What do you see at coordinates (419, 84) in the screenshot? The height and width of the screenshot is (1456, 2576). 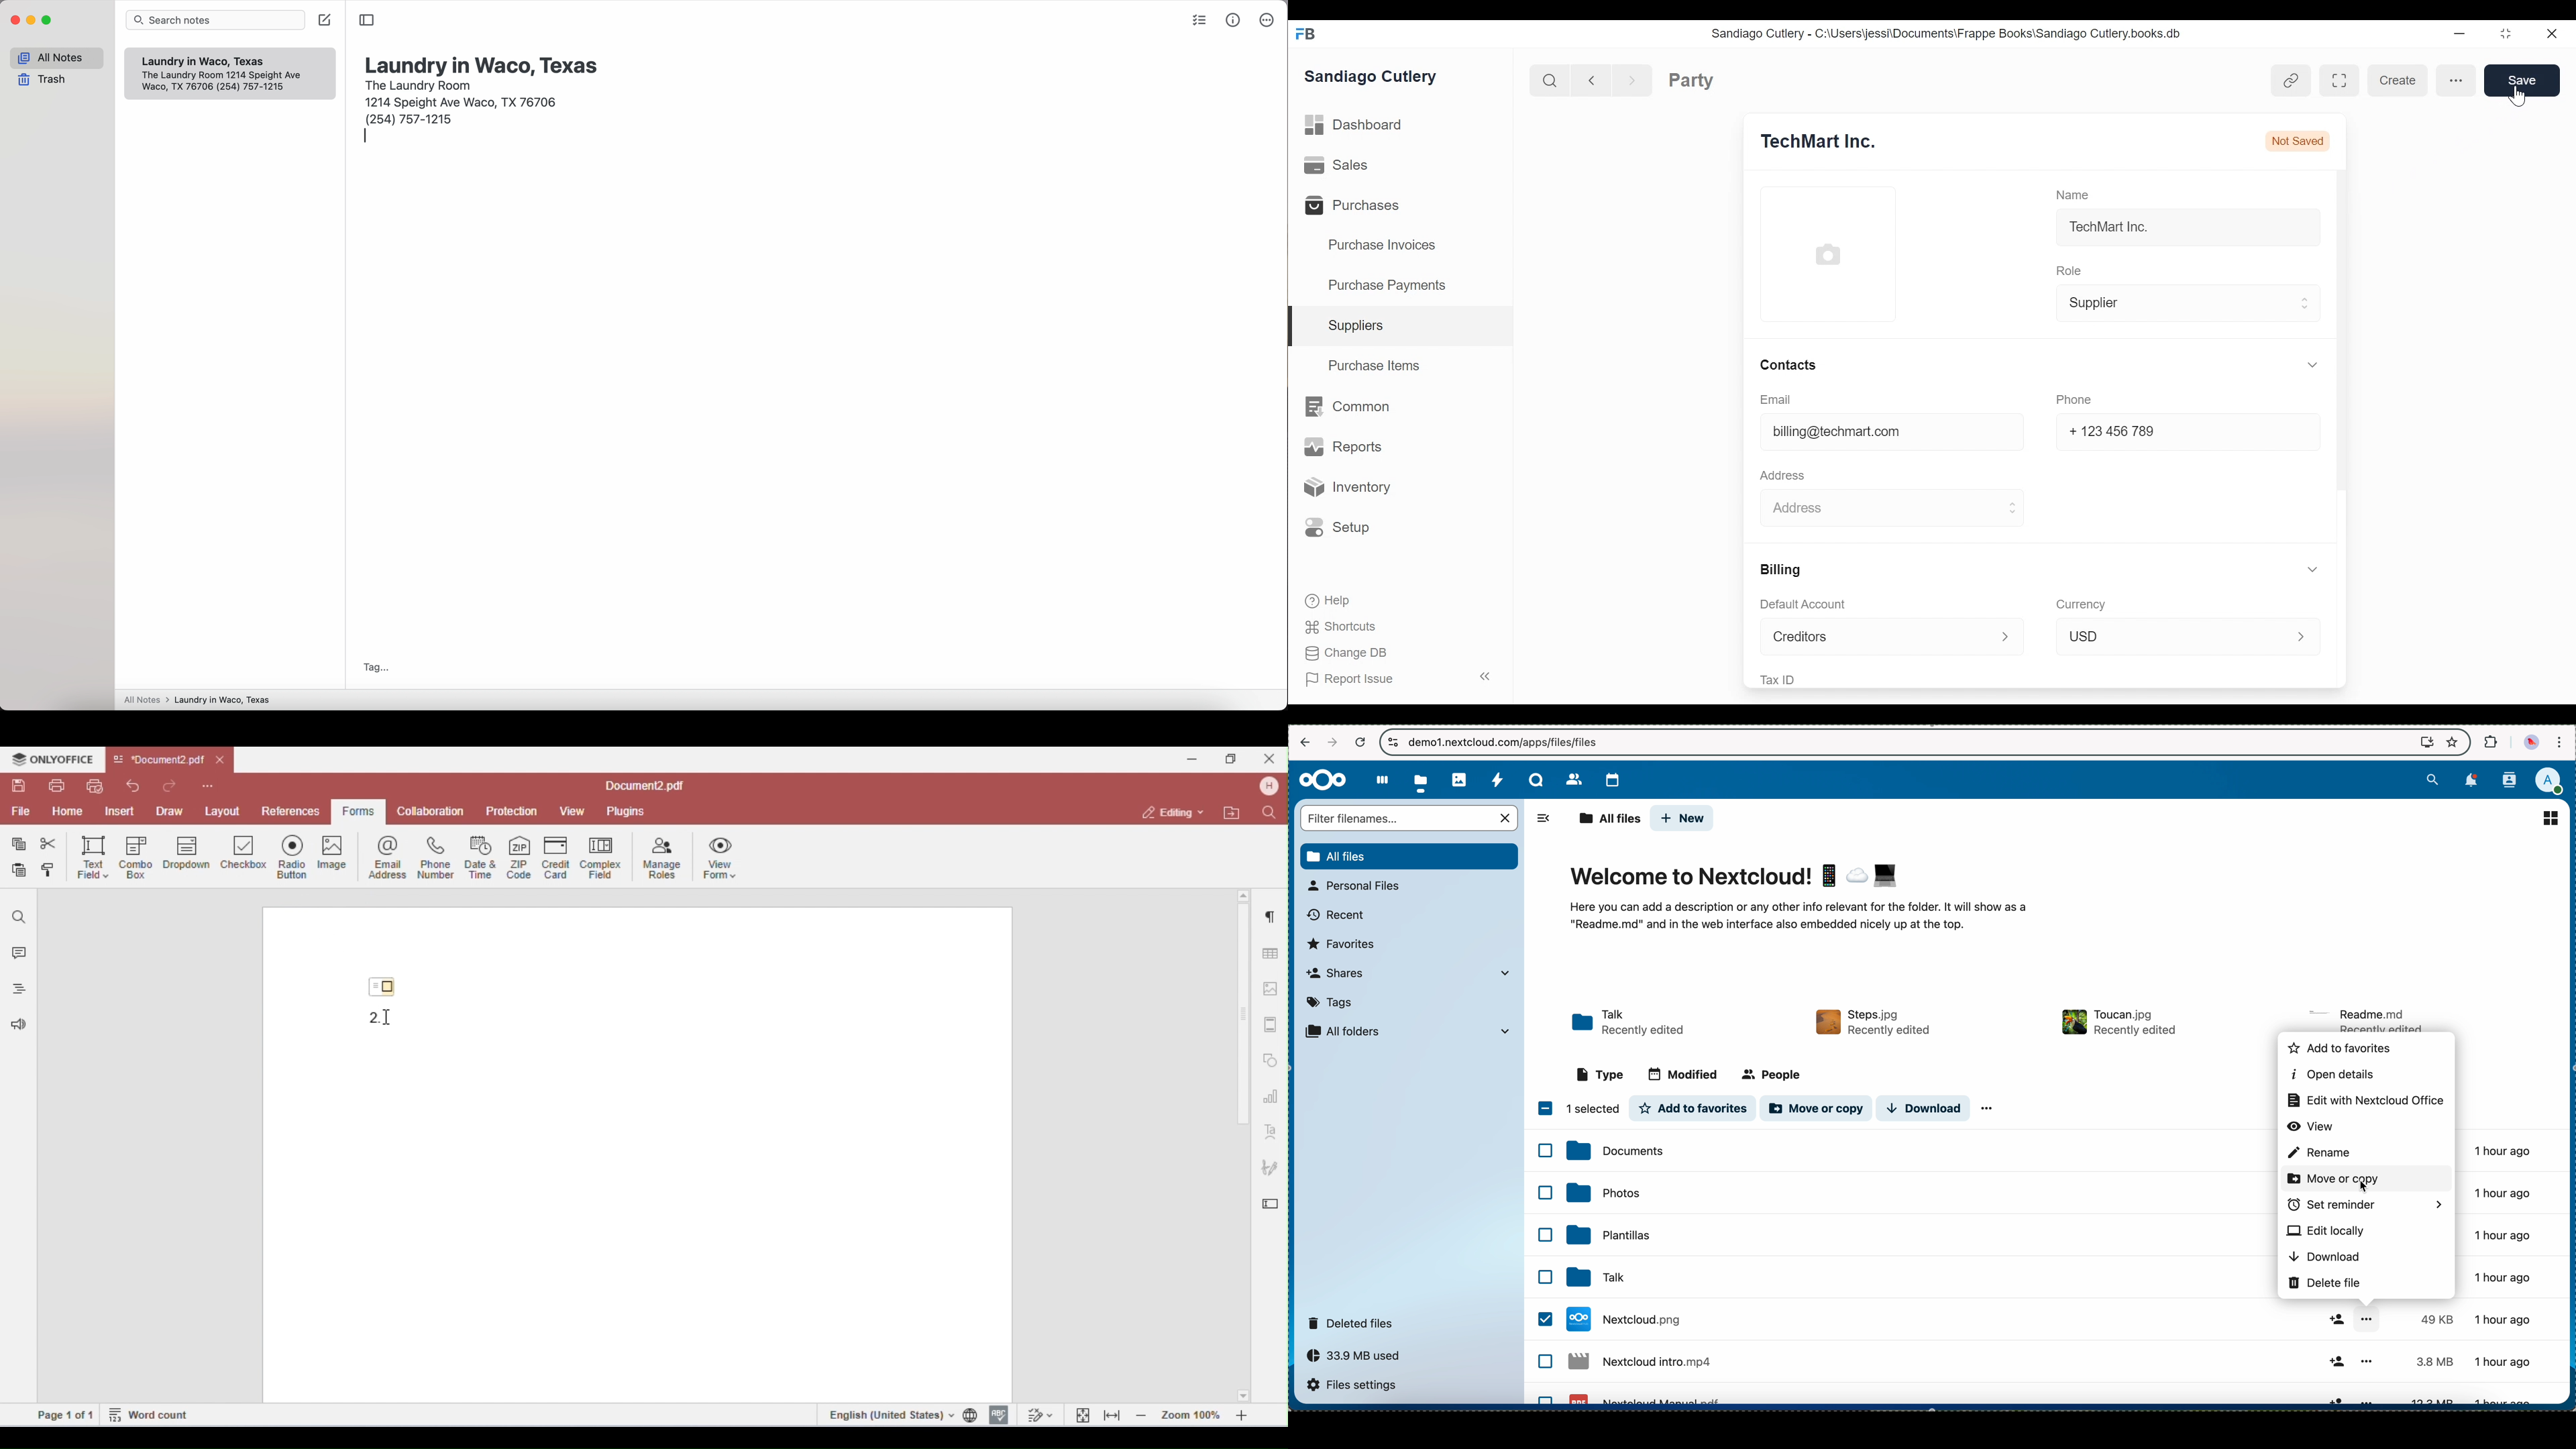 I see `the laundry room` at bounding box center [419, 84].